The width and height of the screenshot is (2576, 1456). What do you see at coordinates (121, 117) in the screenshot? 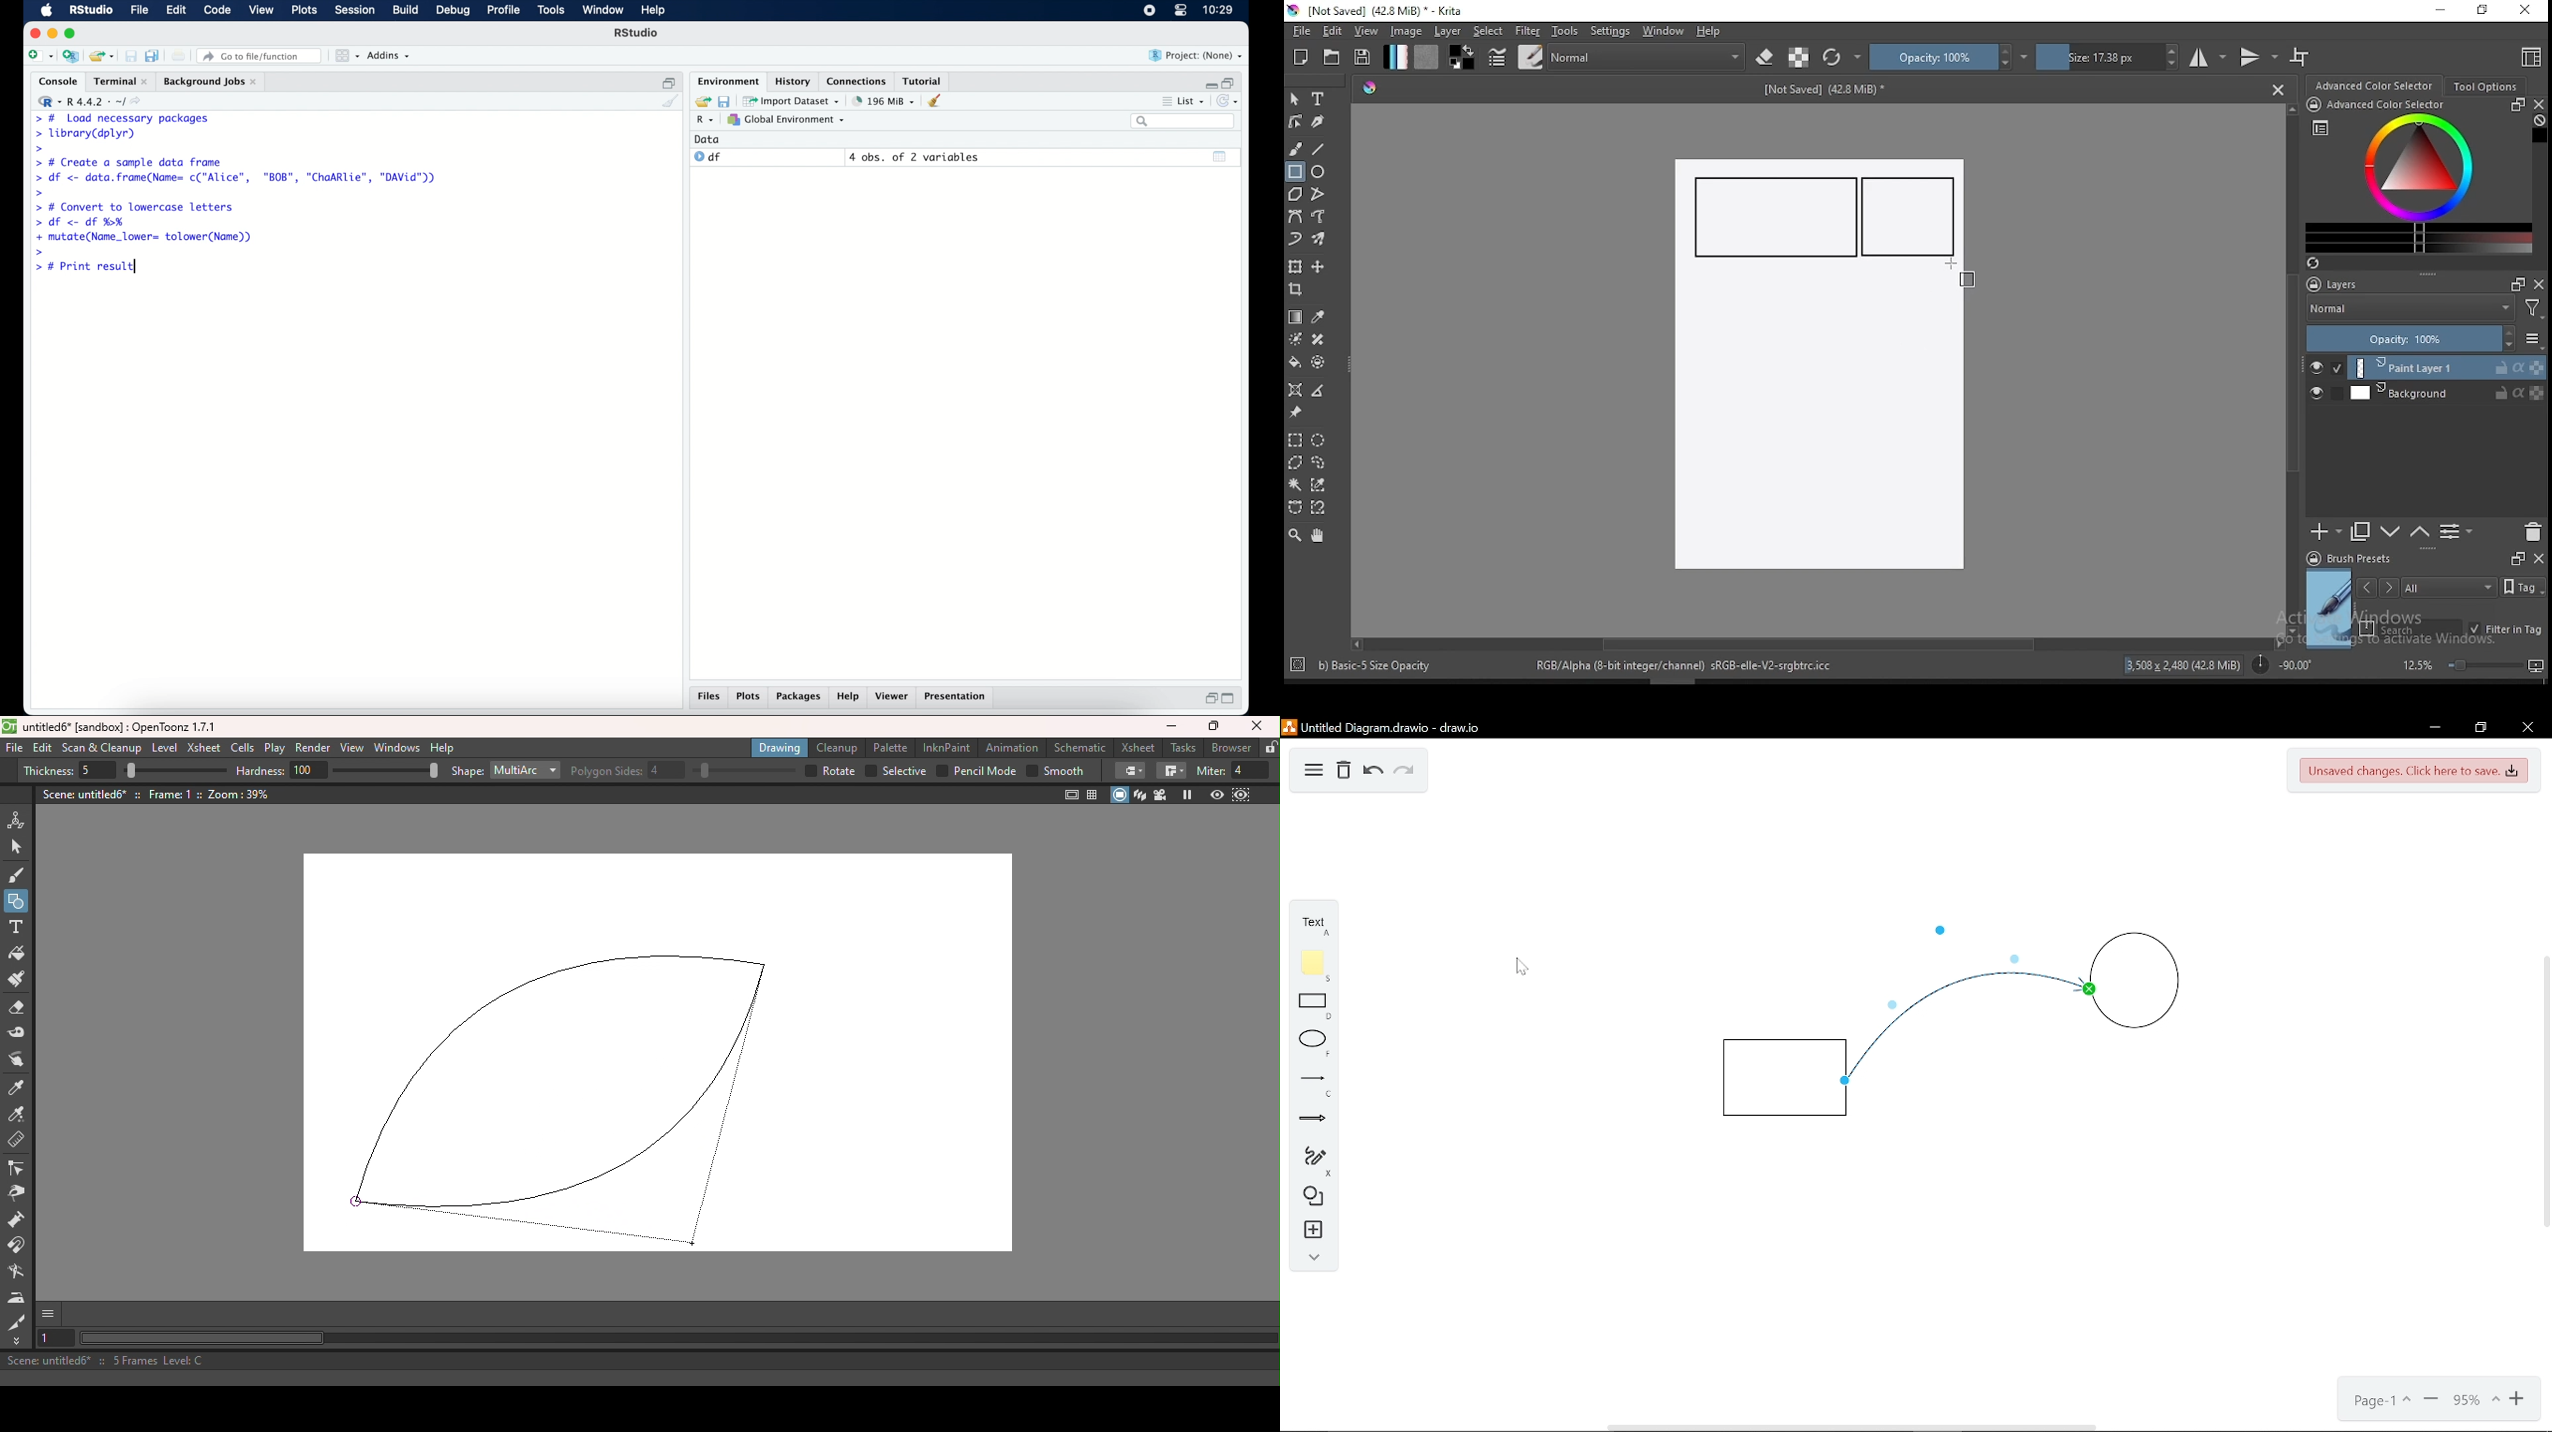
I see `> # Load necessary packages|` at bounding box center [121, 117].